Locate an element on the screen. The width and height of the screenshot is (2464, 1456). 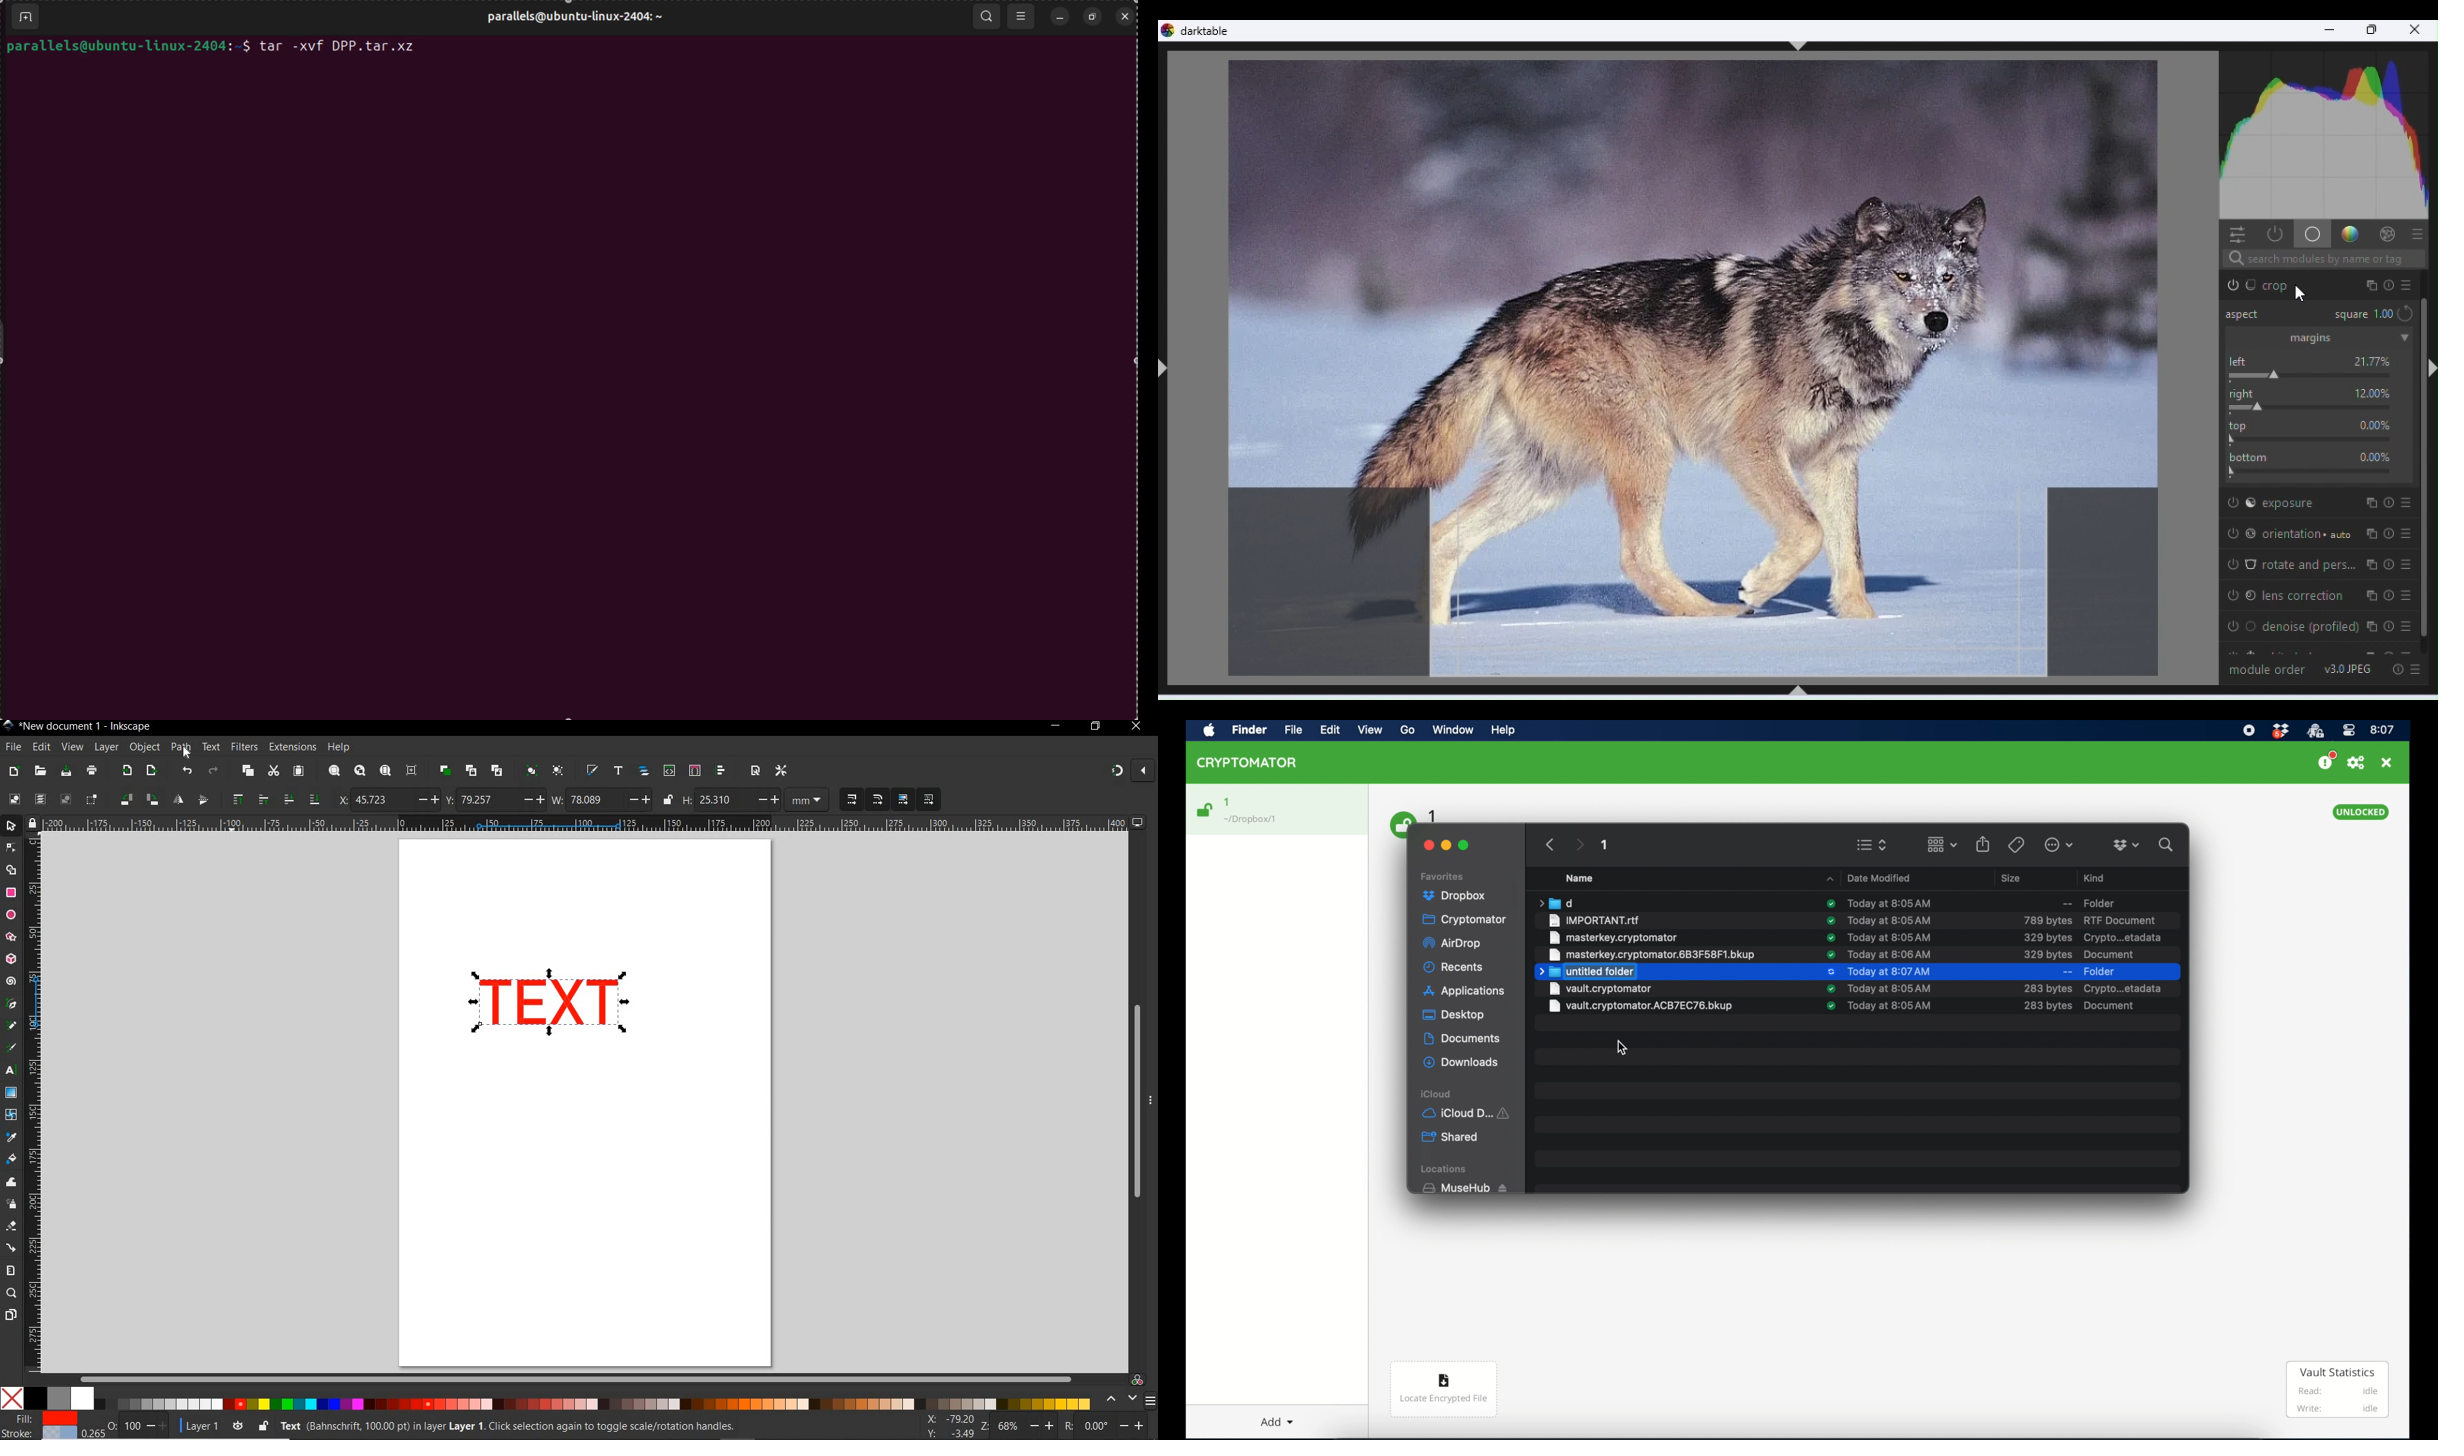
OPEN SELECTORS is located at coordinates (694, 770).